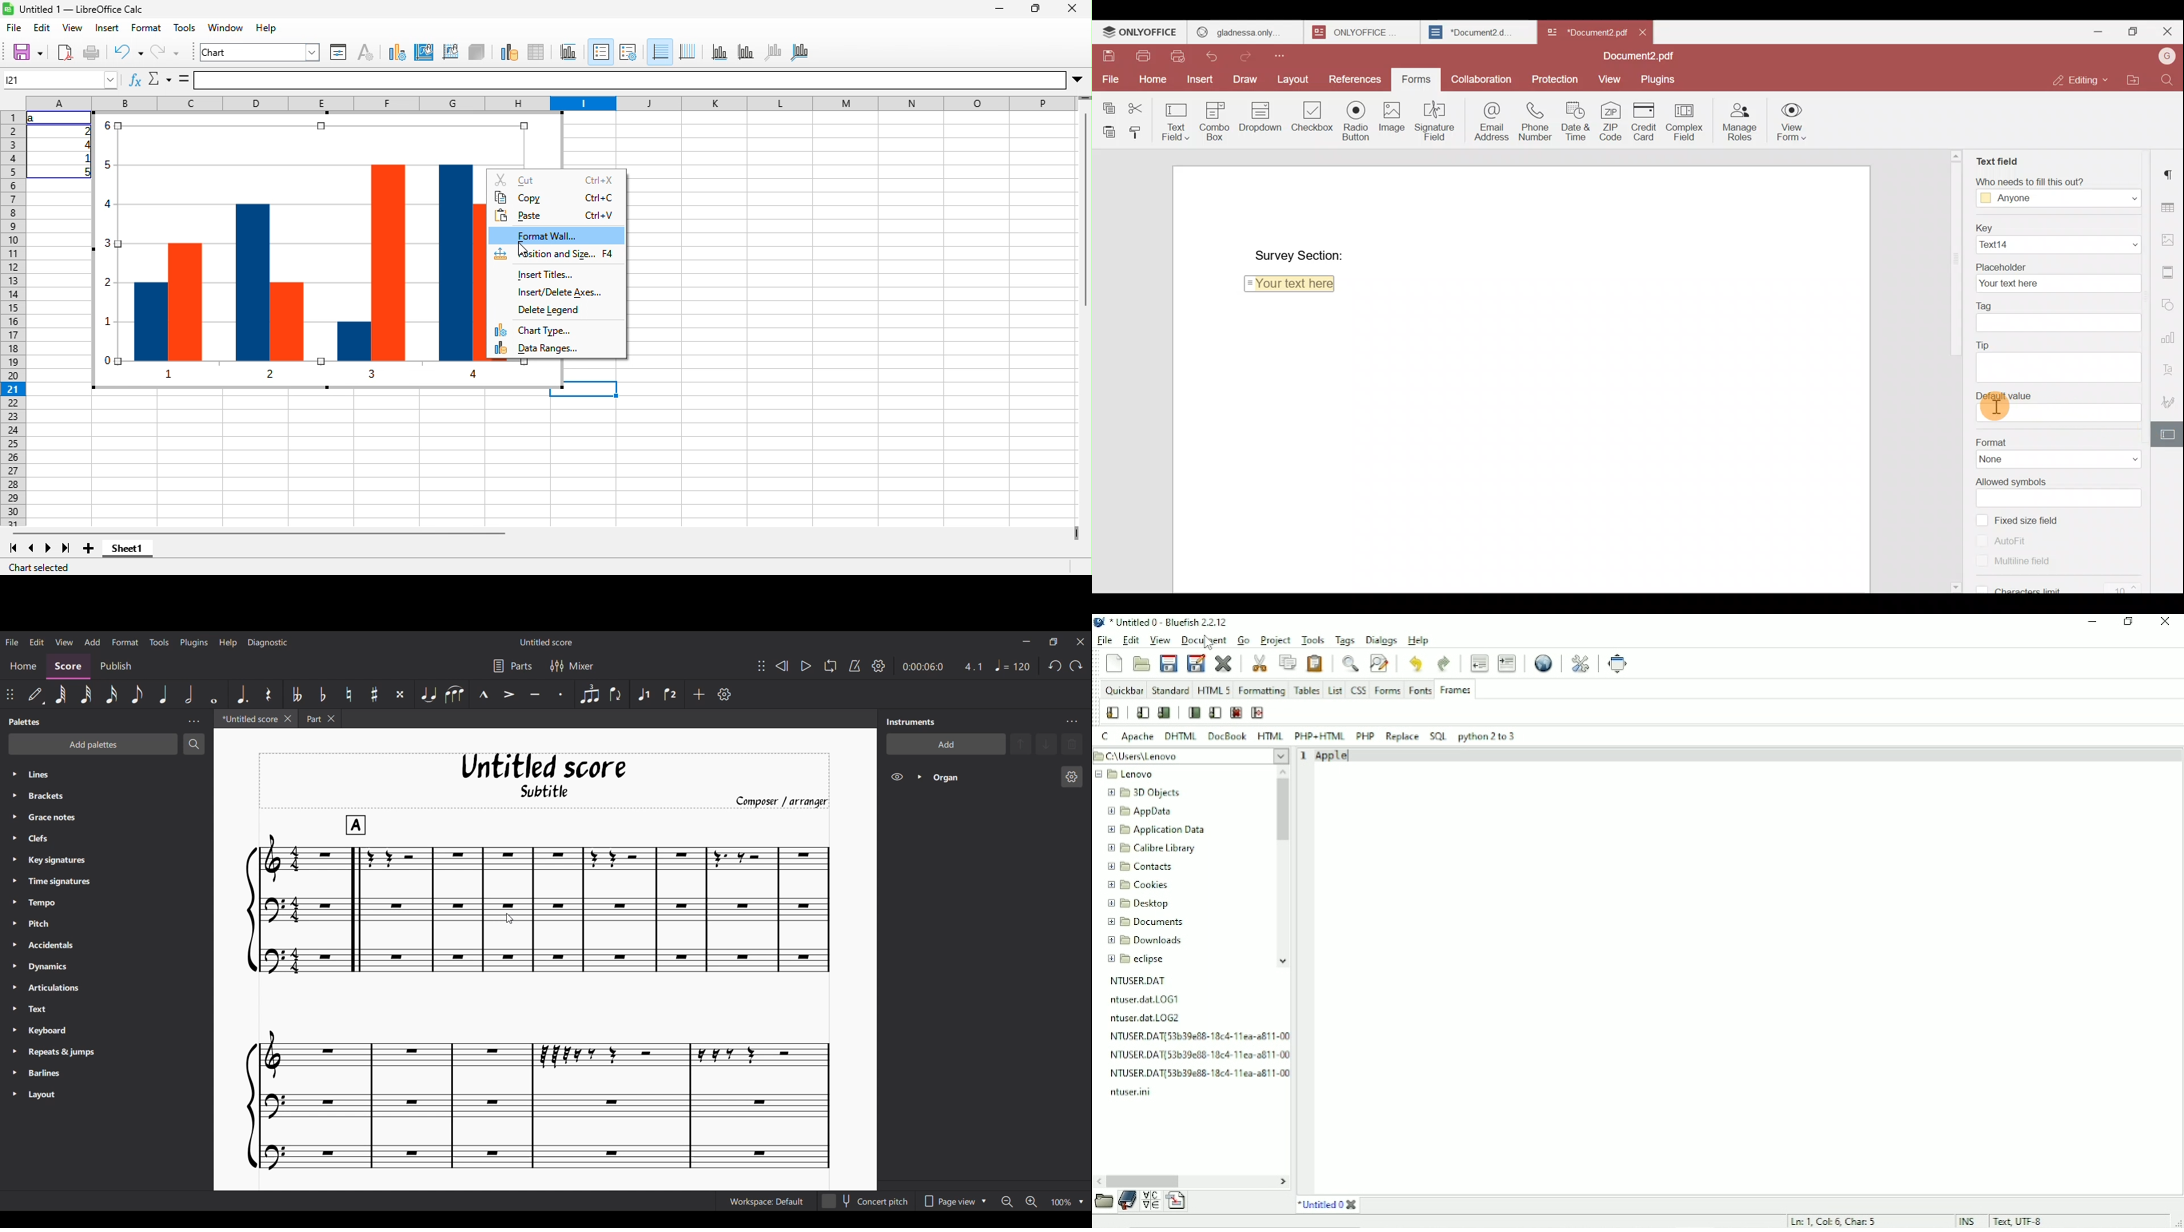  Describe the element at coordinates (118, 934) in the screenshot. I see `Palette list` at that location.